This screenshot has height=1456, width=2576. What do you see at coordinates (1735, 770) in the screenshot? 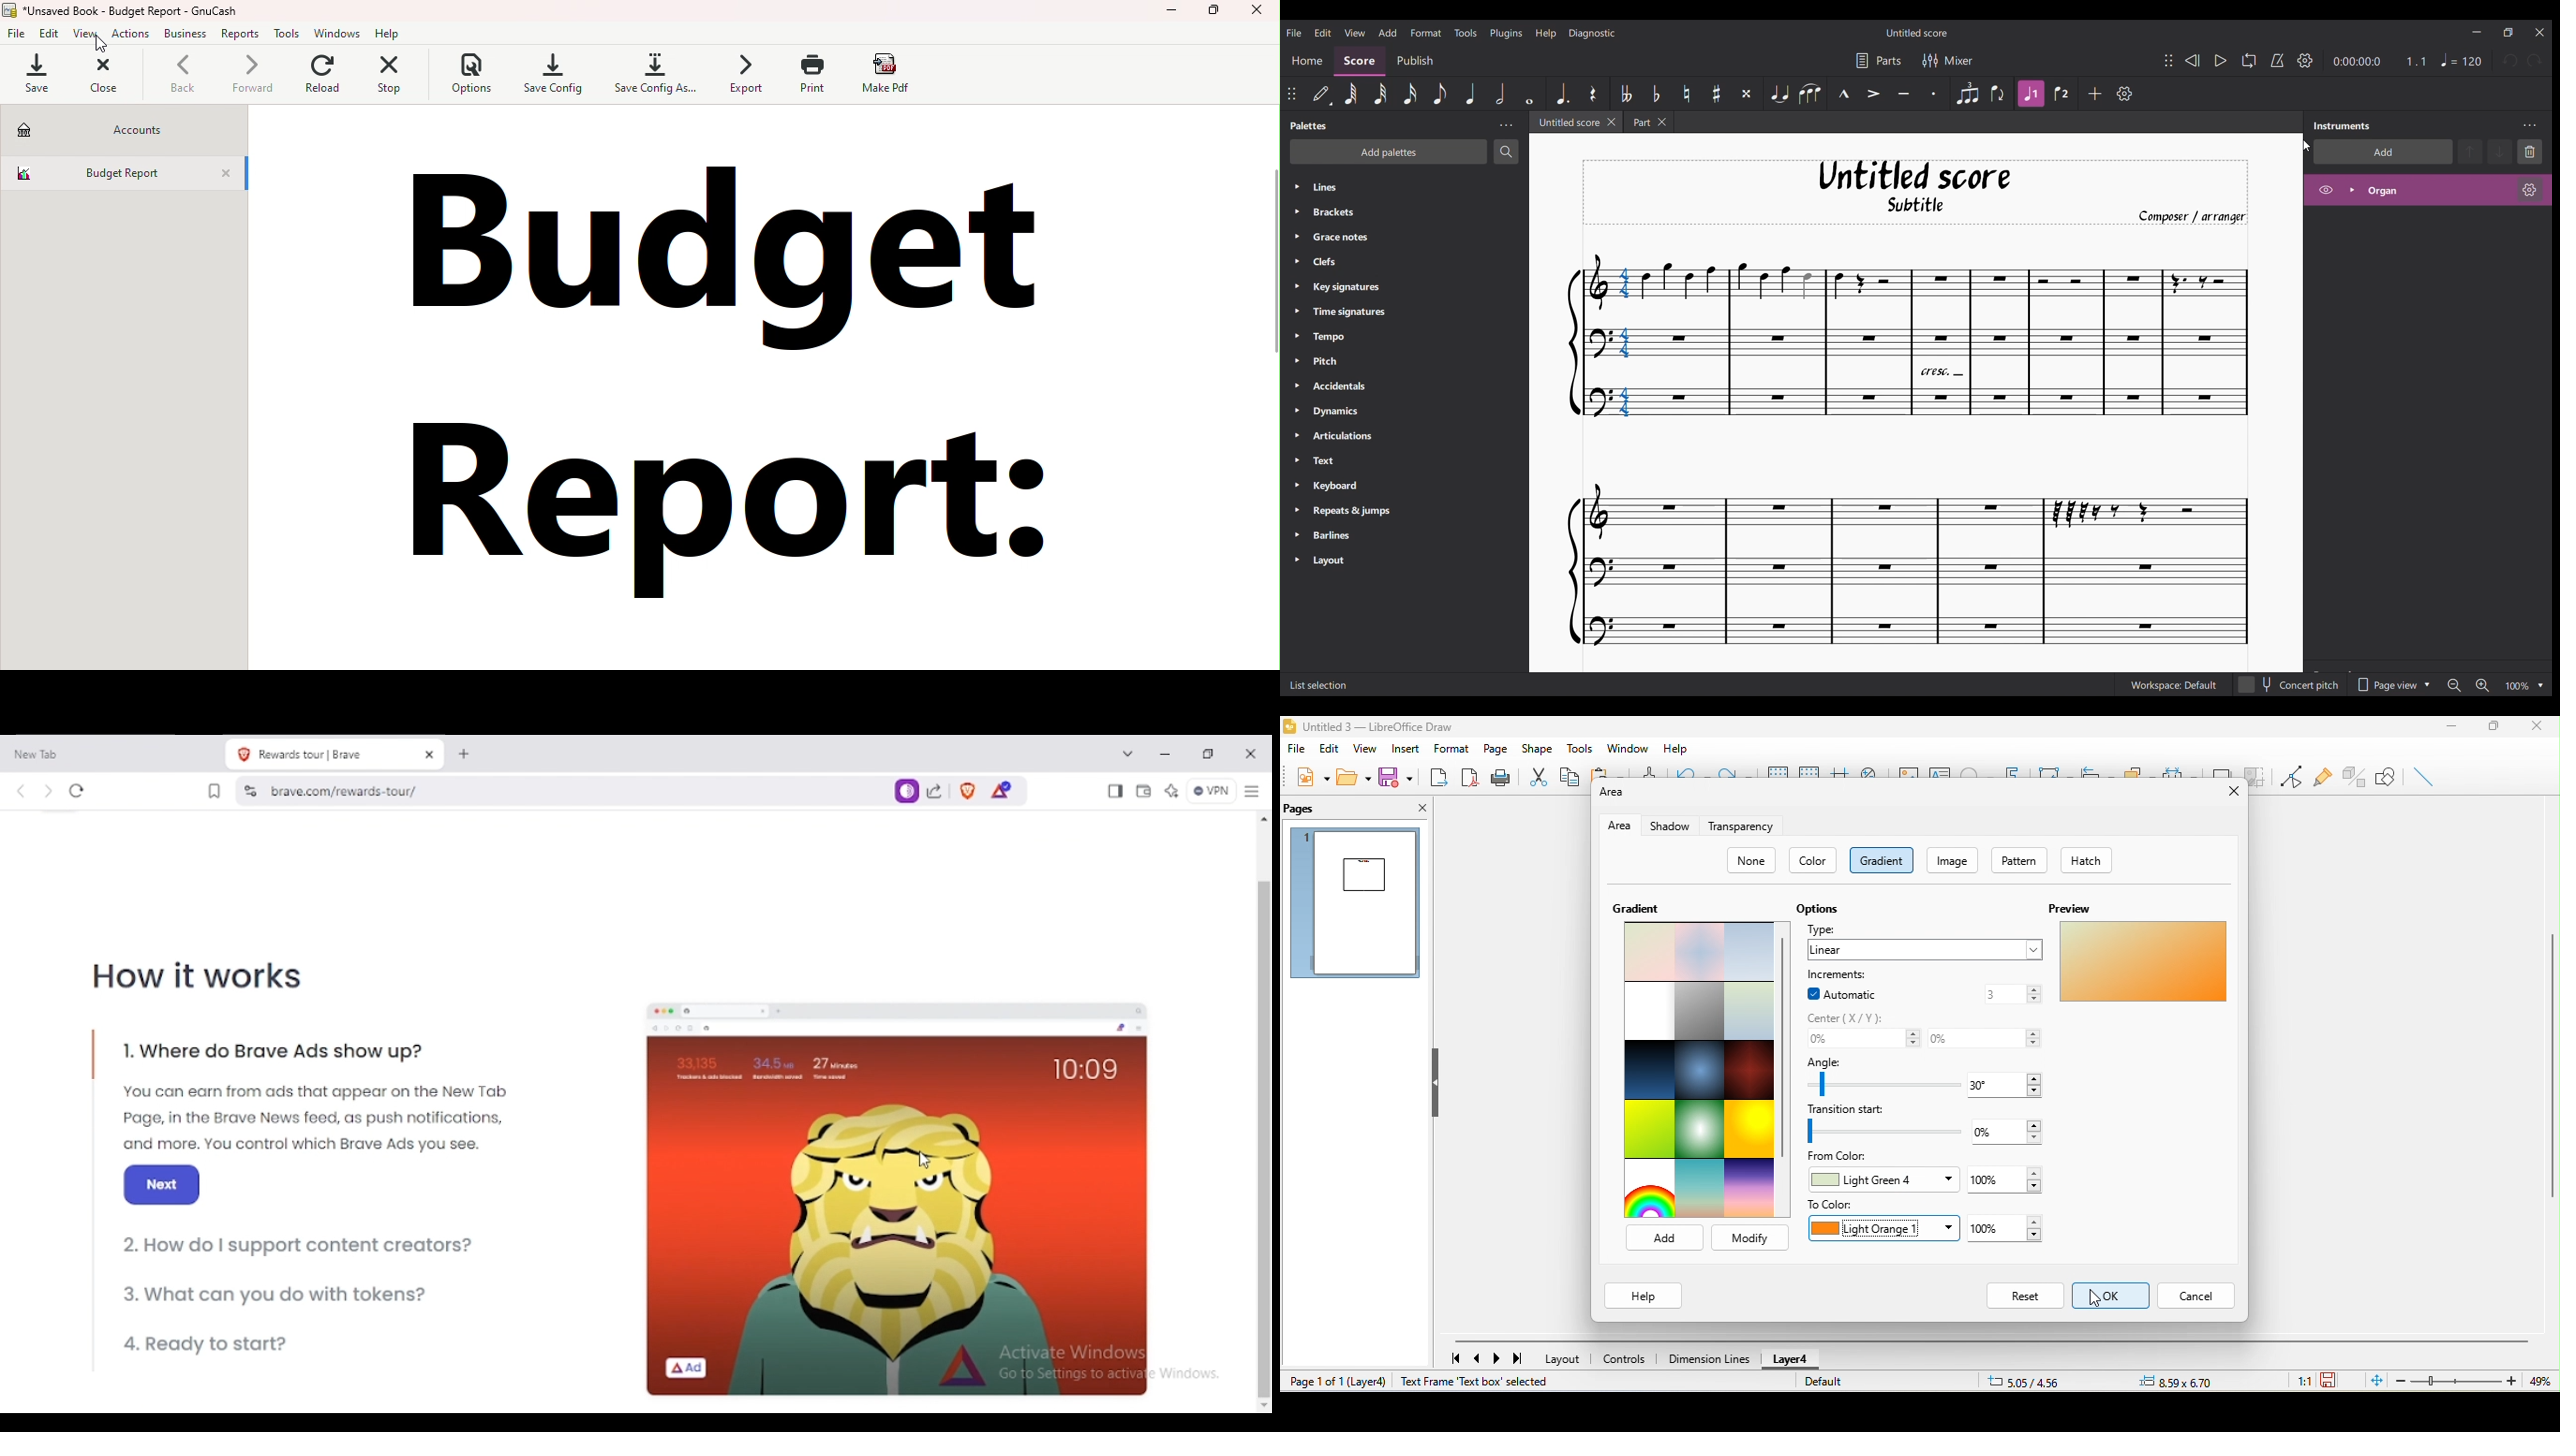
I see `redo` at bounding box center [1735, 770].